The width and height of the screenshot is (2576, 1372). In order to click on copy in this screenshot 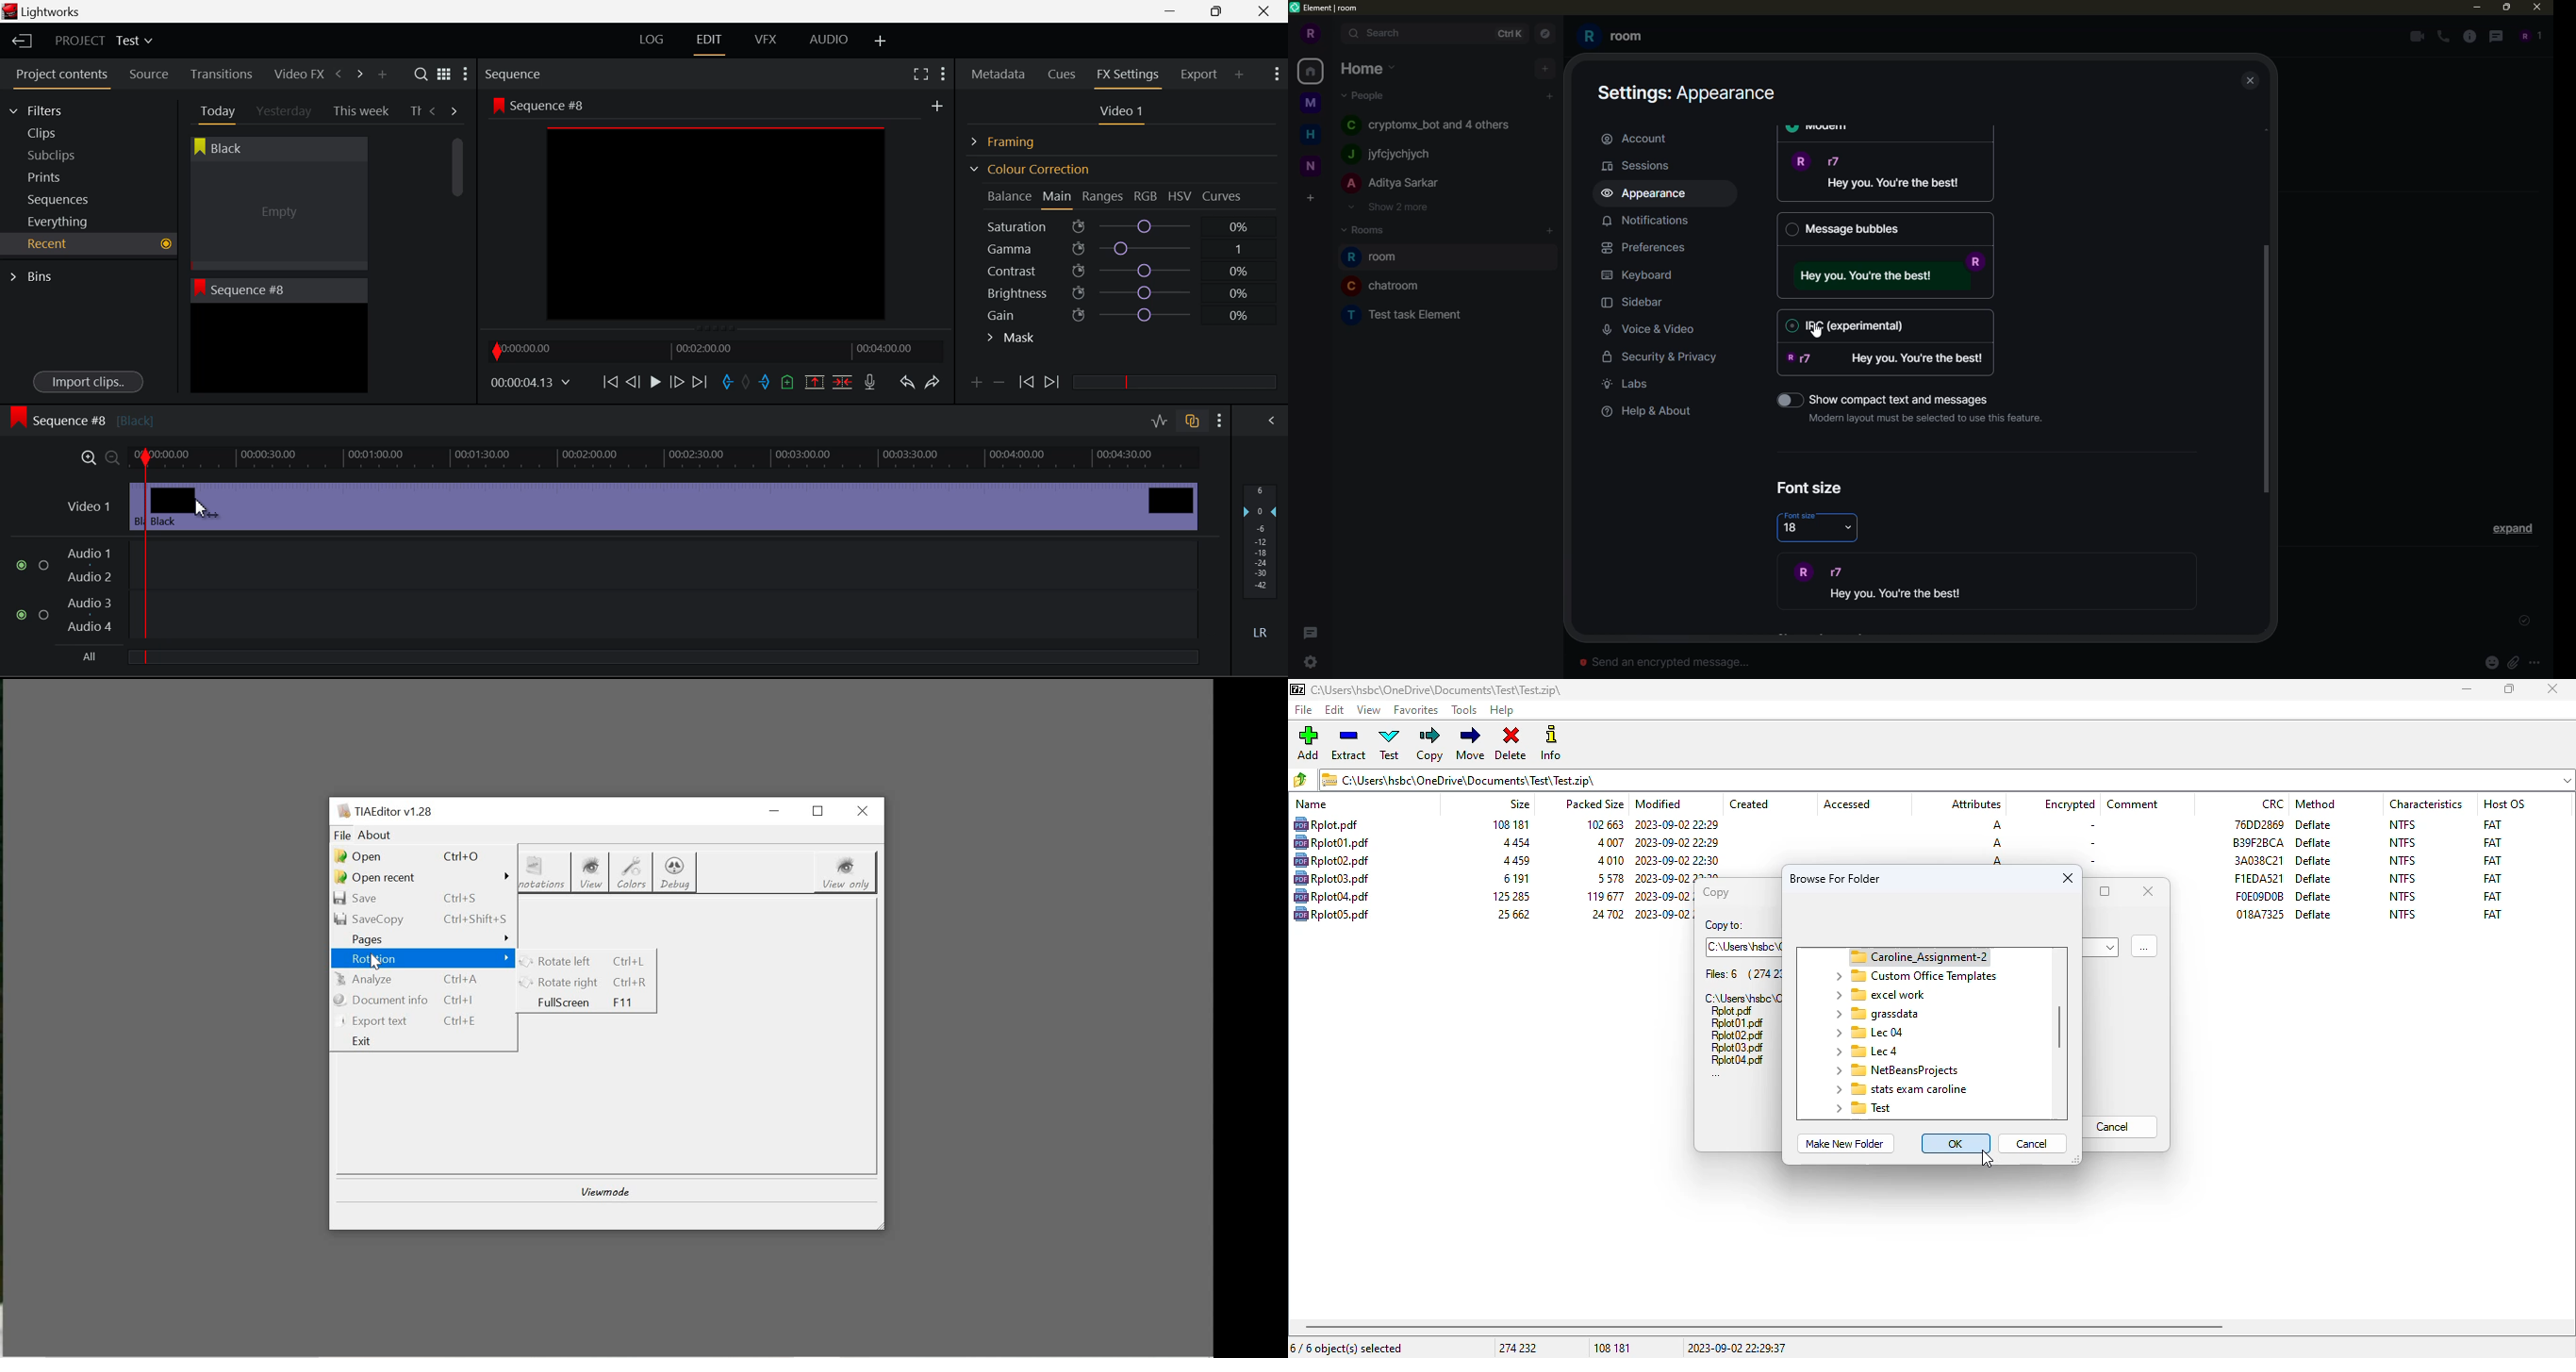, I will do `click(1714, 892)`.